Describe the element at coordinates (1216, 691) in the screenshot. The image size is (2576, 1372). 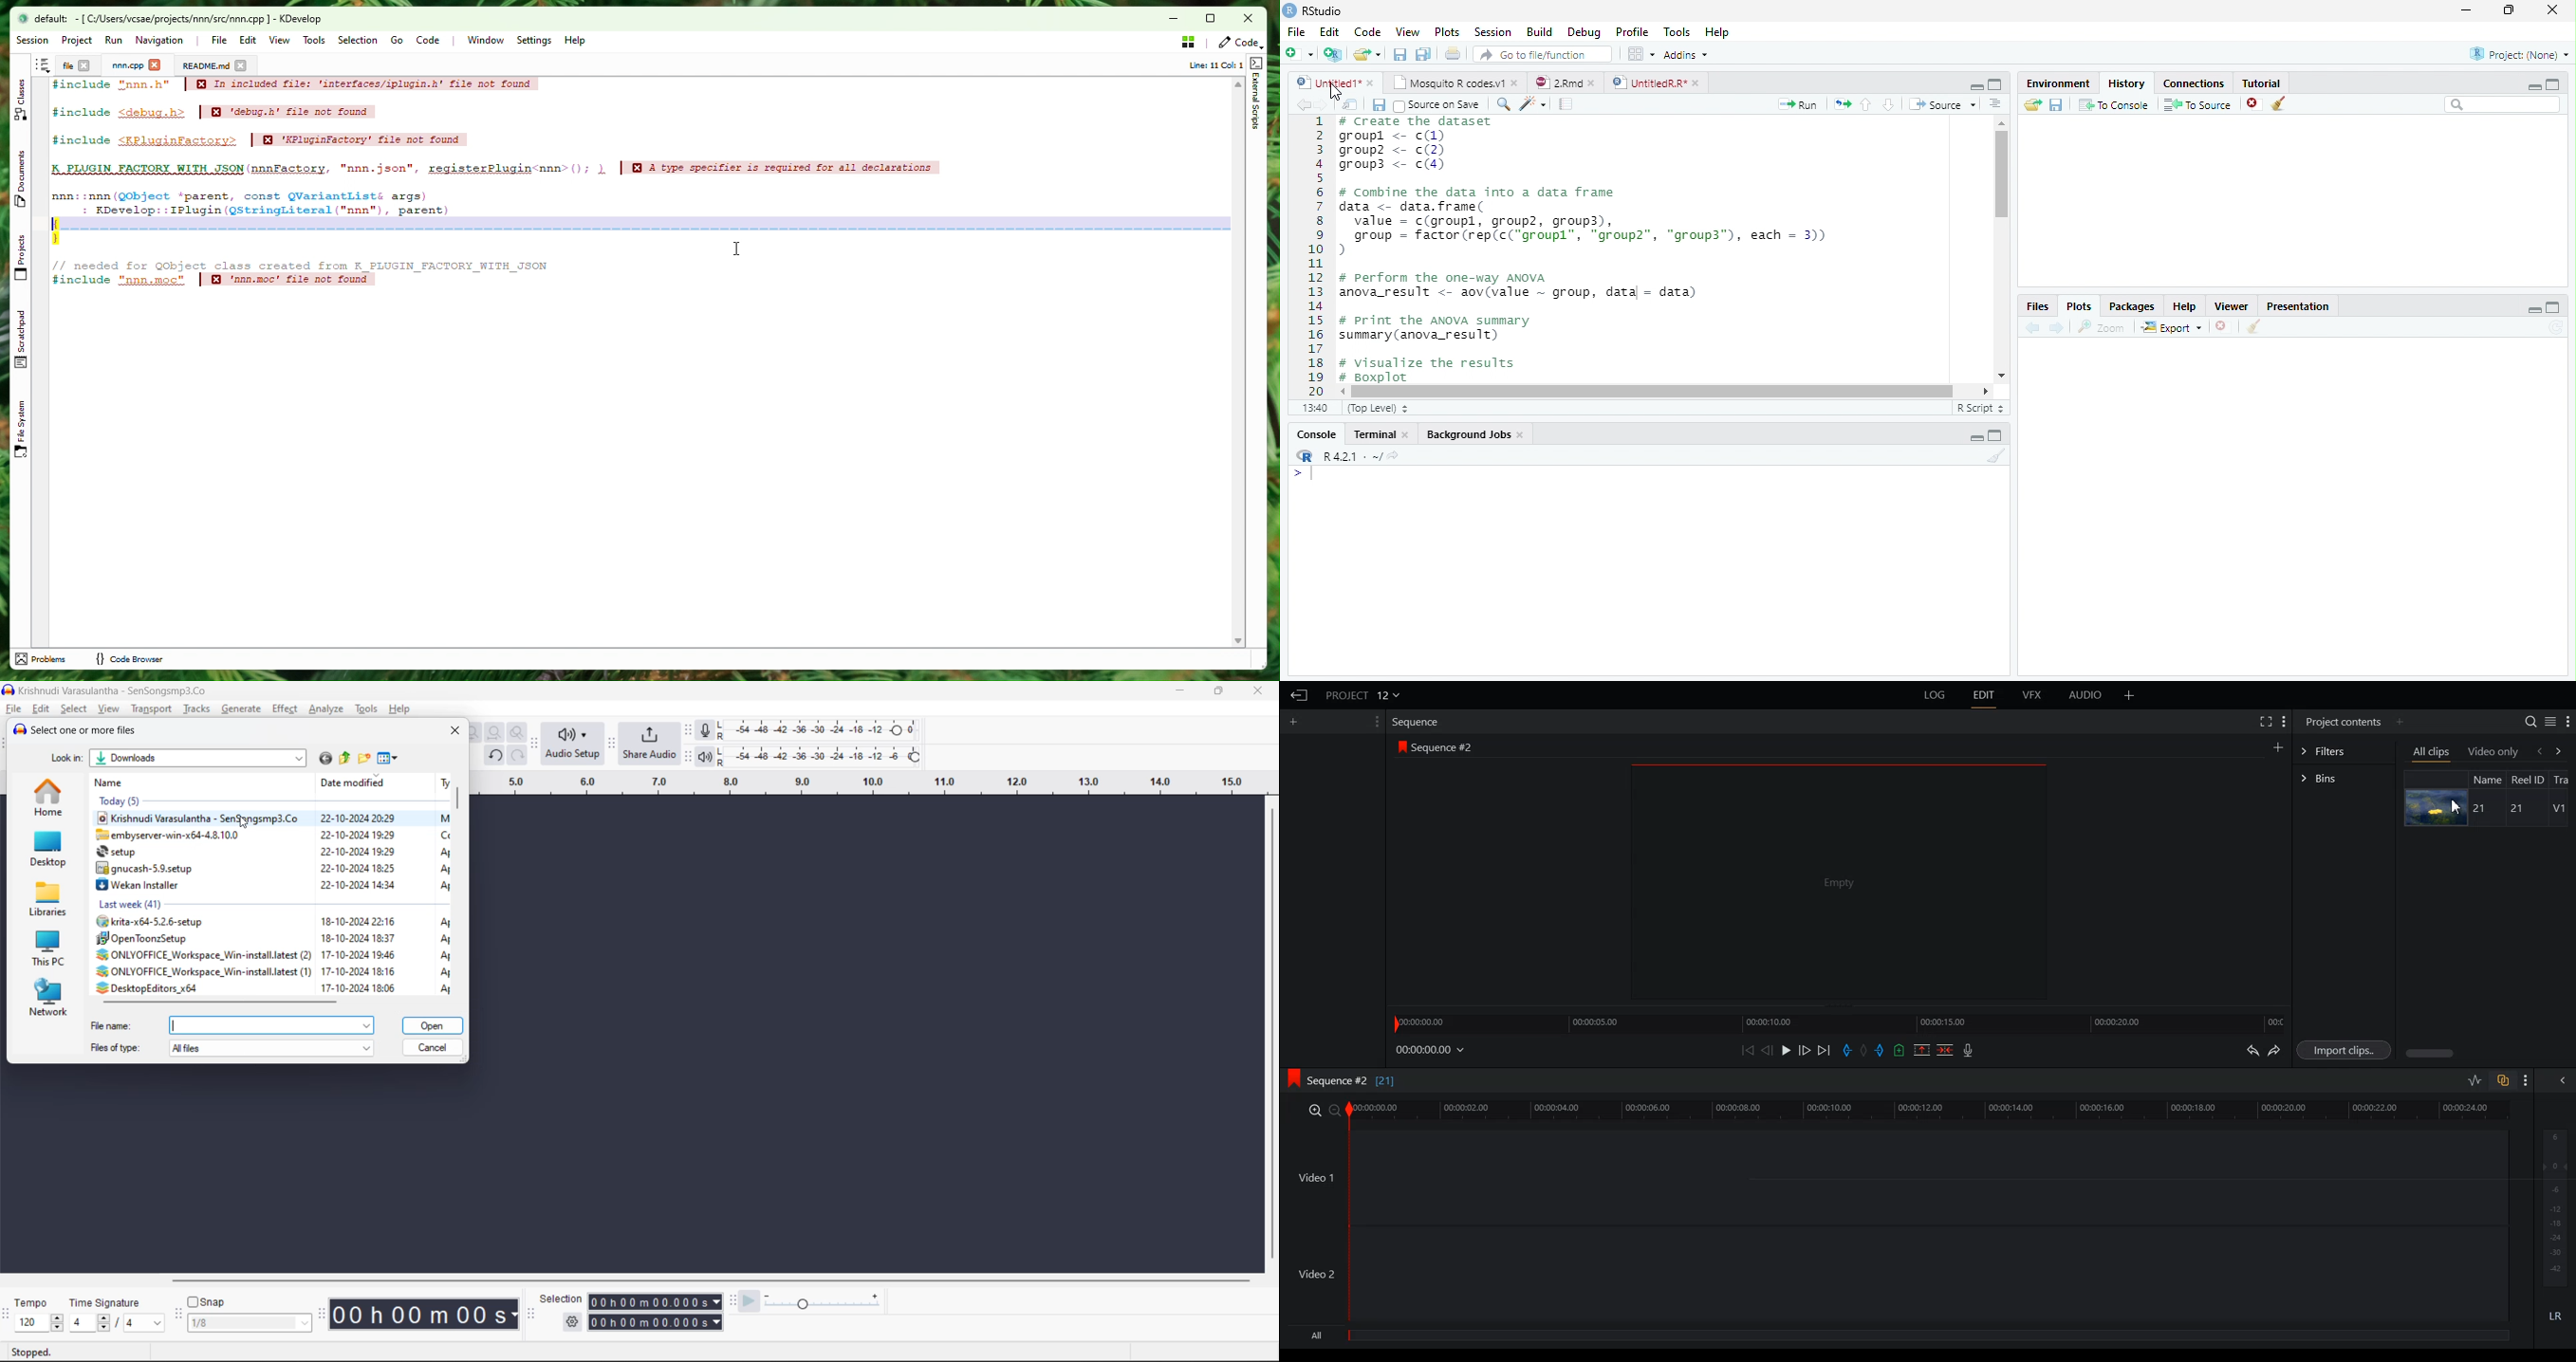
I see `maximize` at that location.